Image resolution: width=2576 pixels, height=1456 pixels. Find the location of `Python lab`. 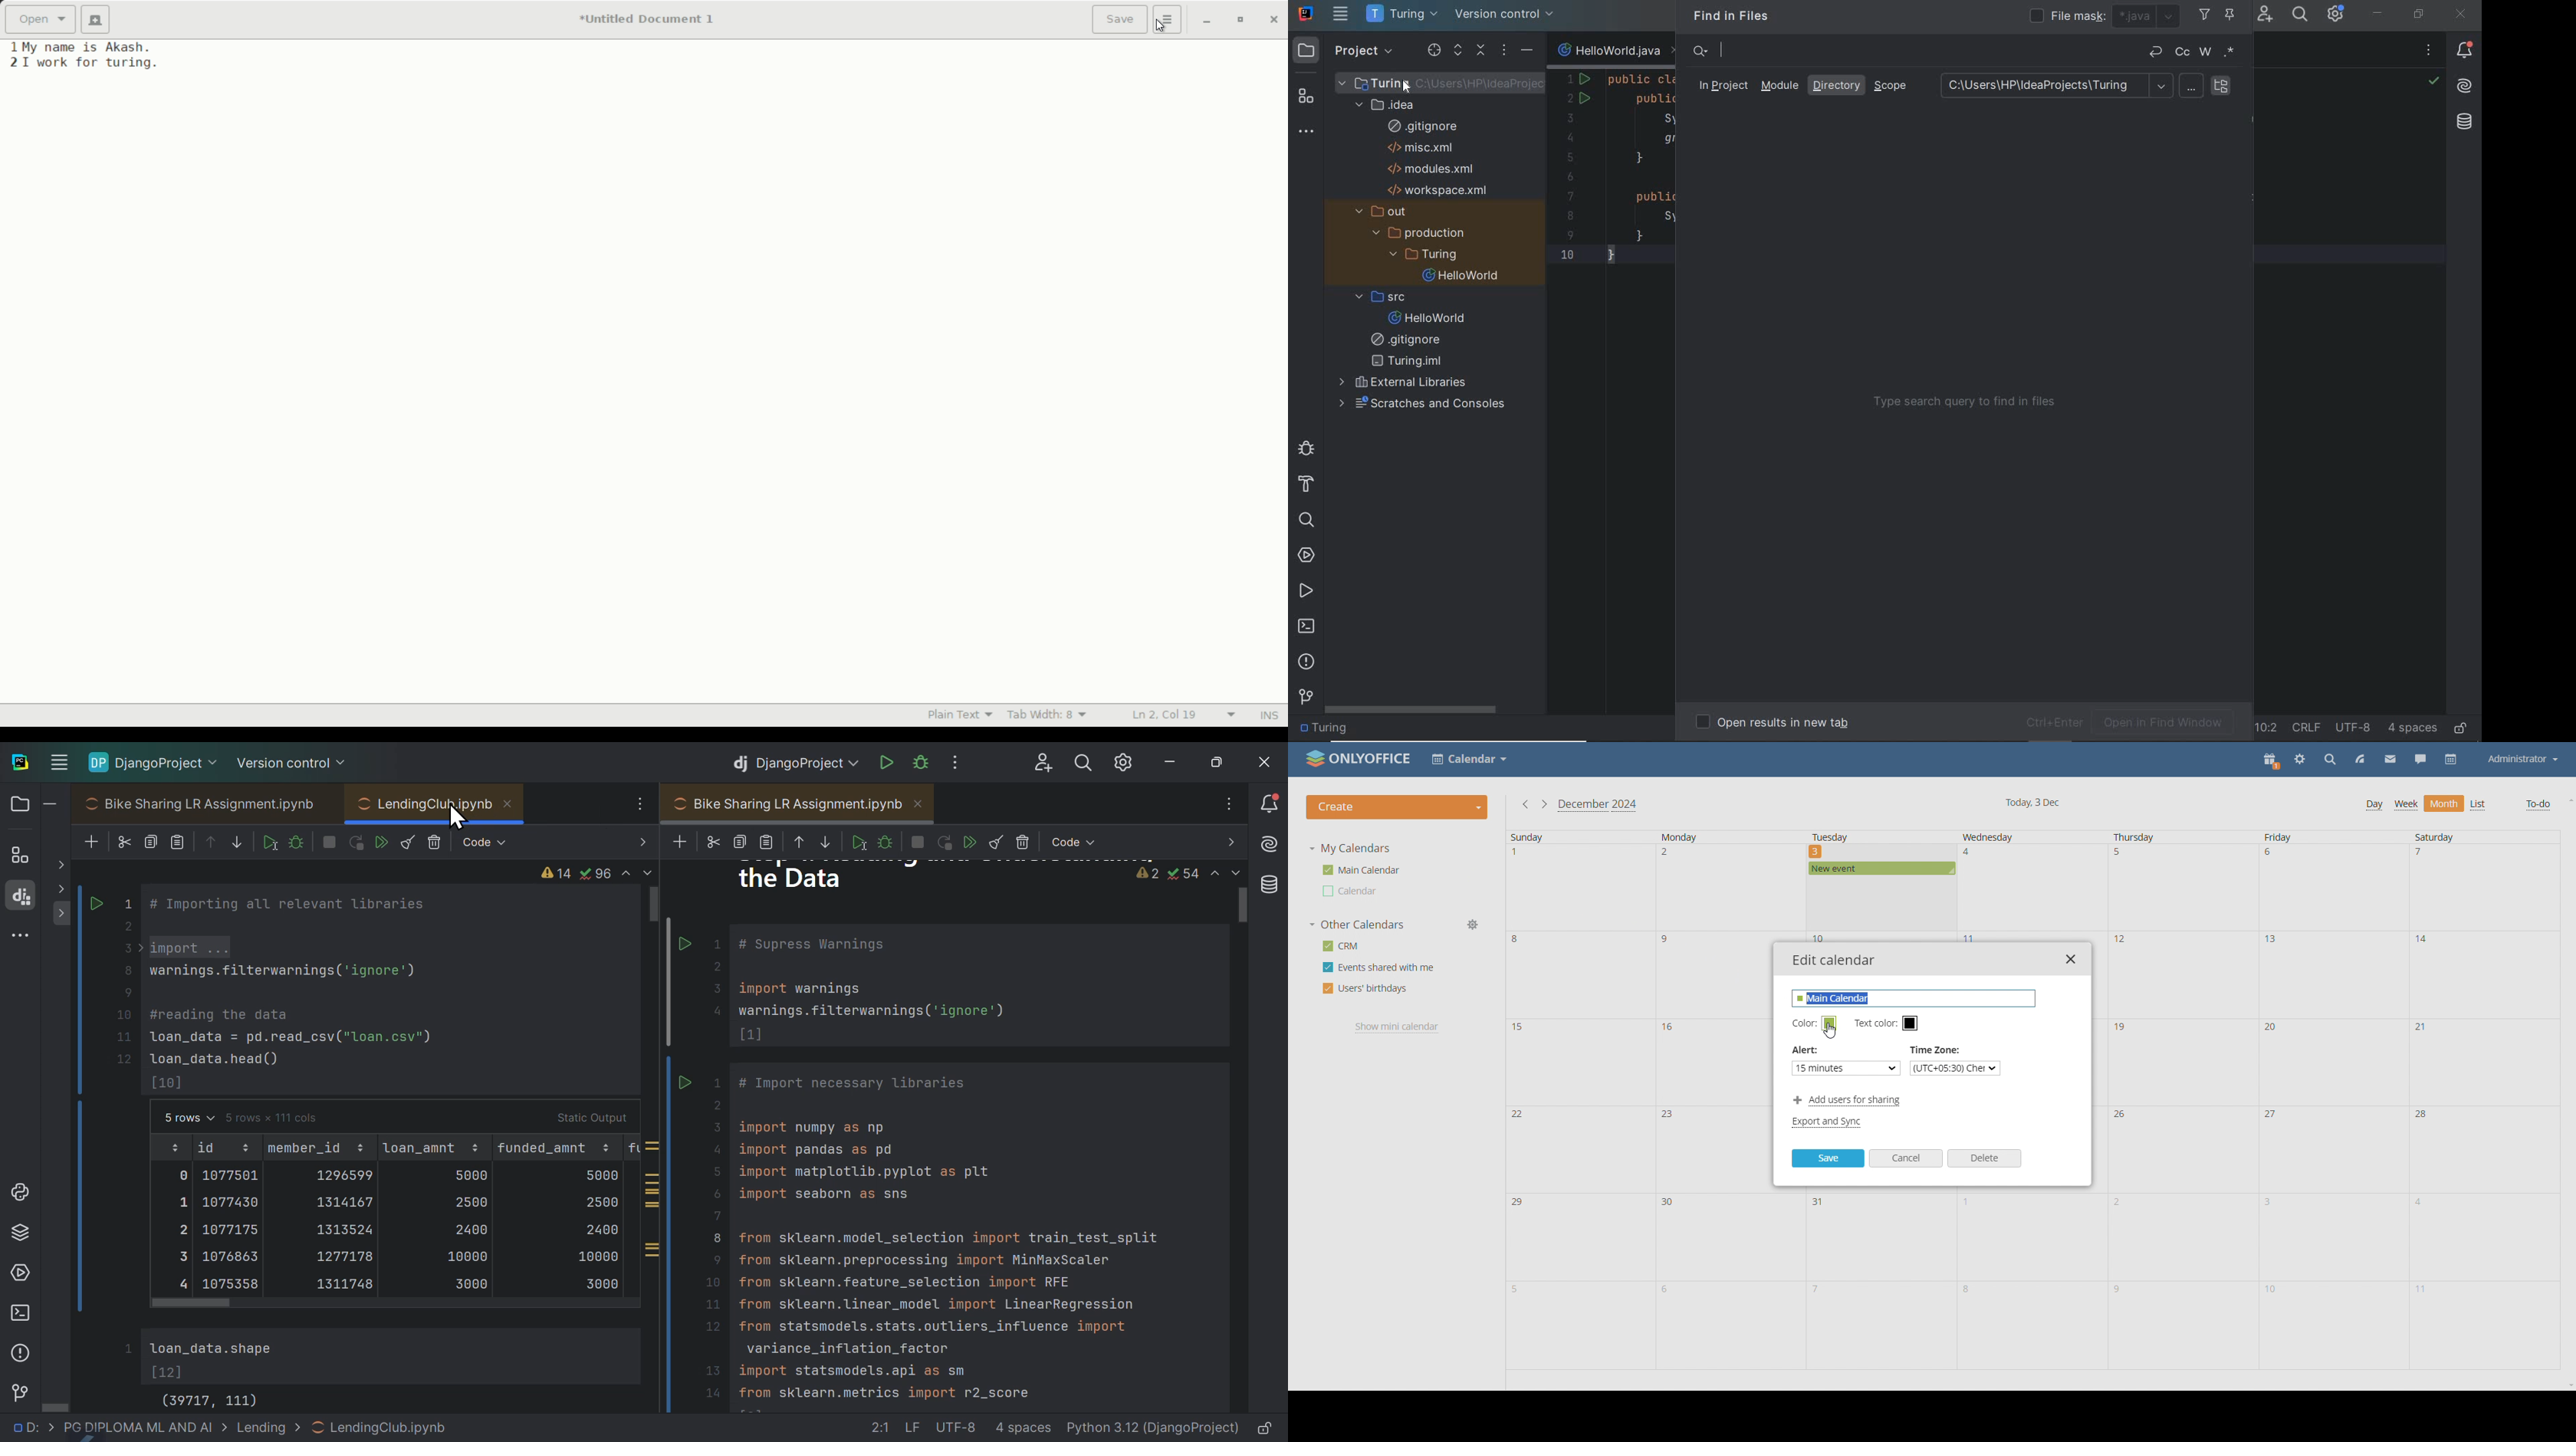

Python lab is located at coordinates (25, 1185).